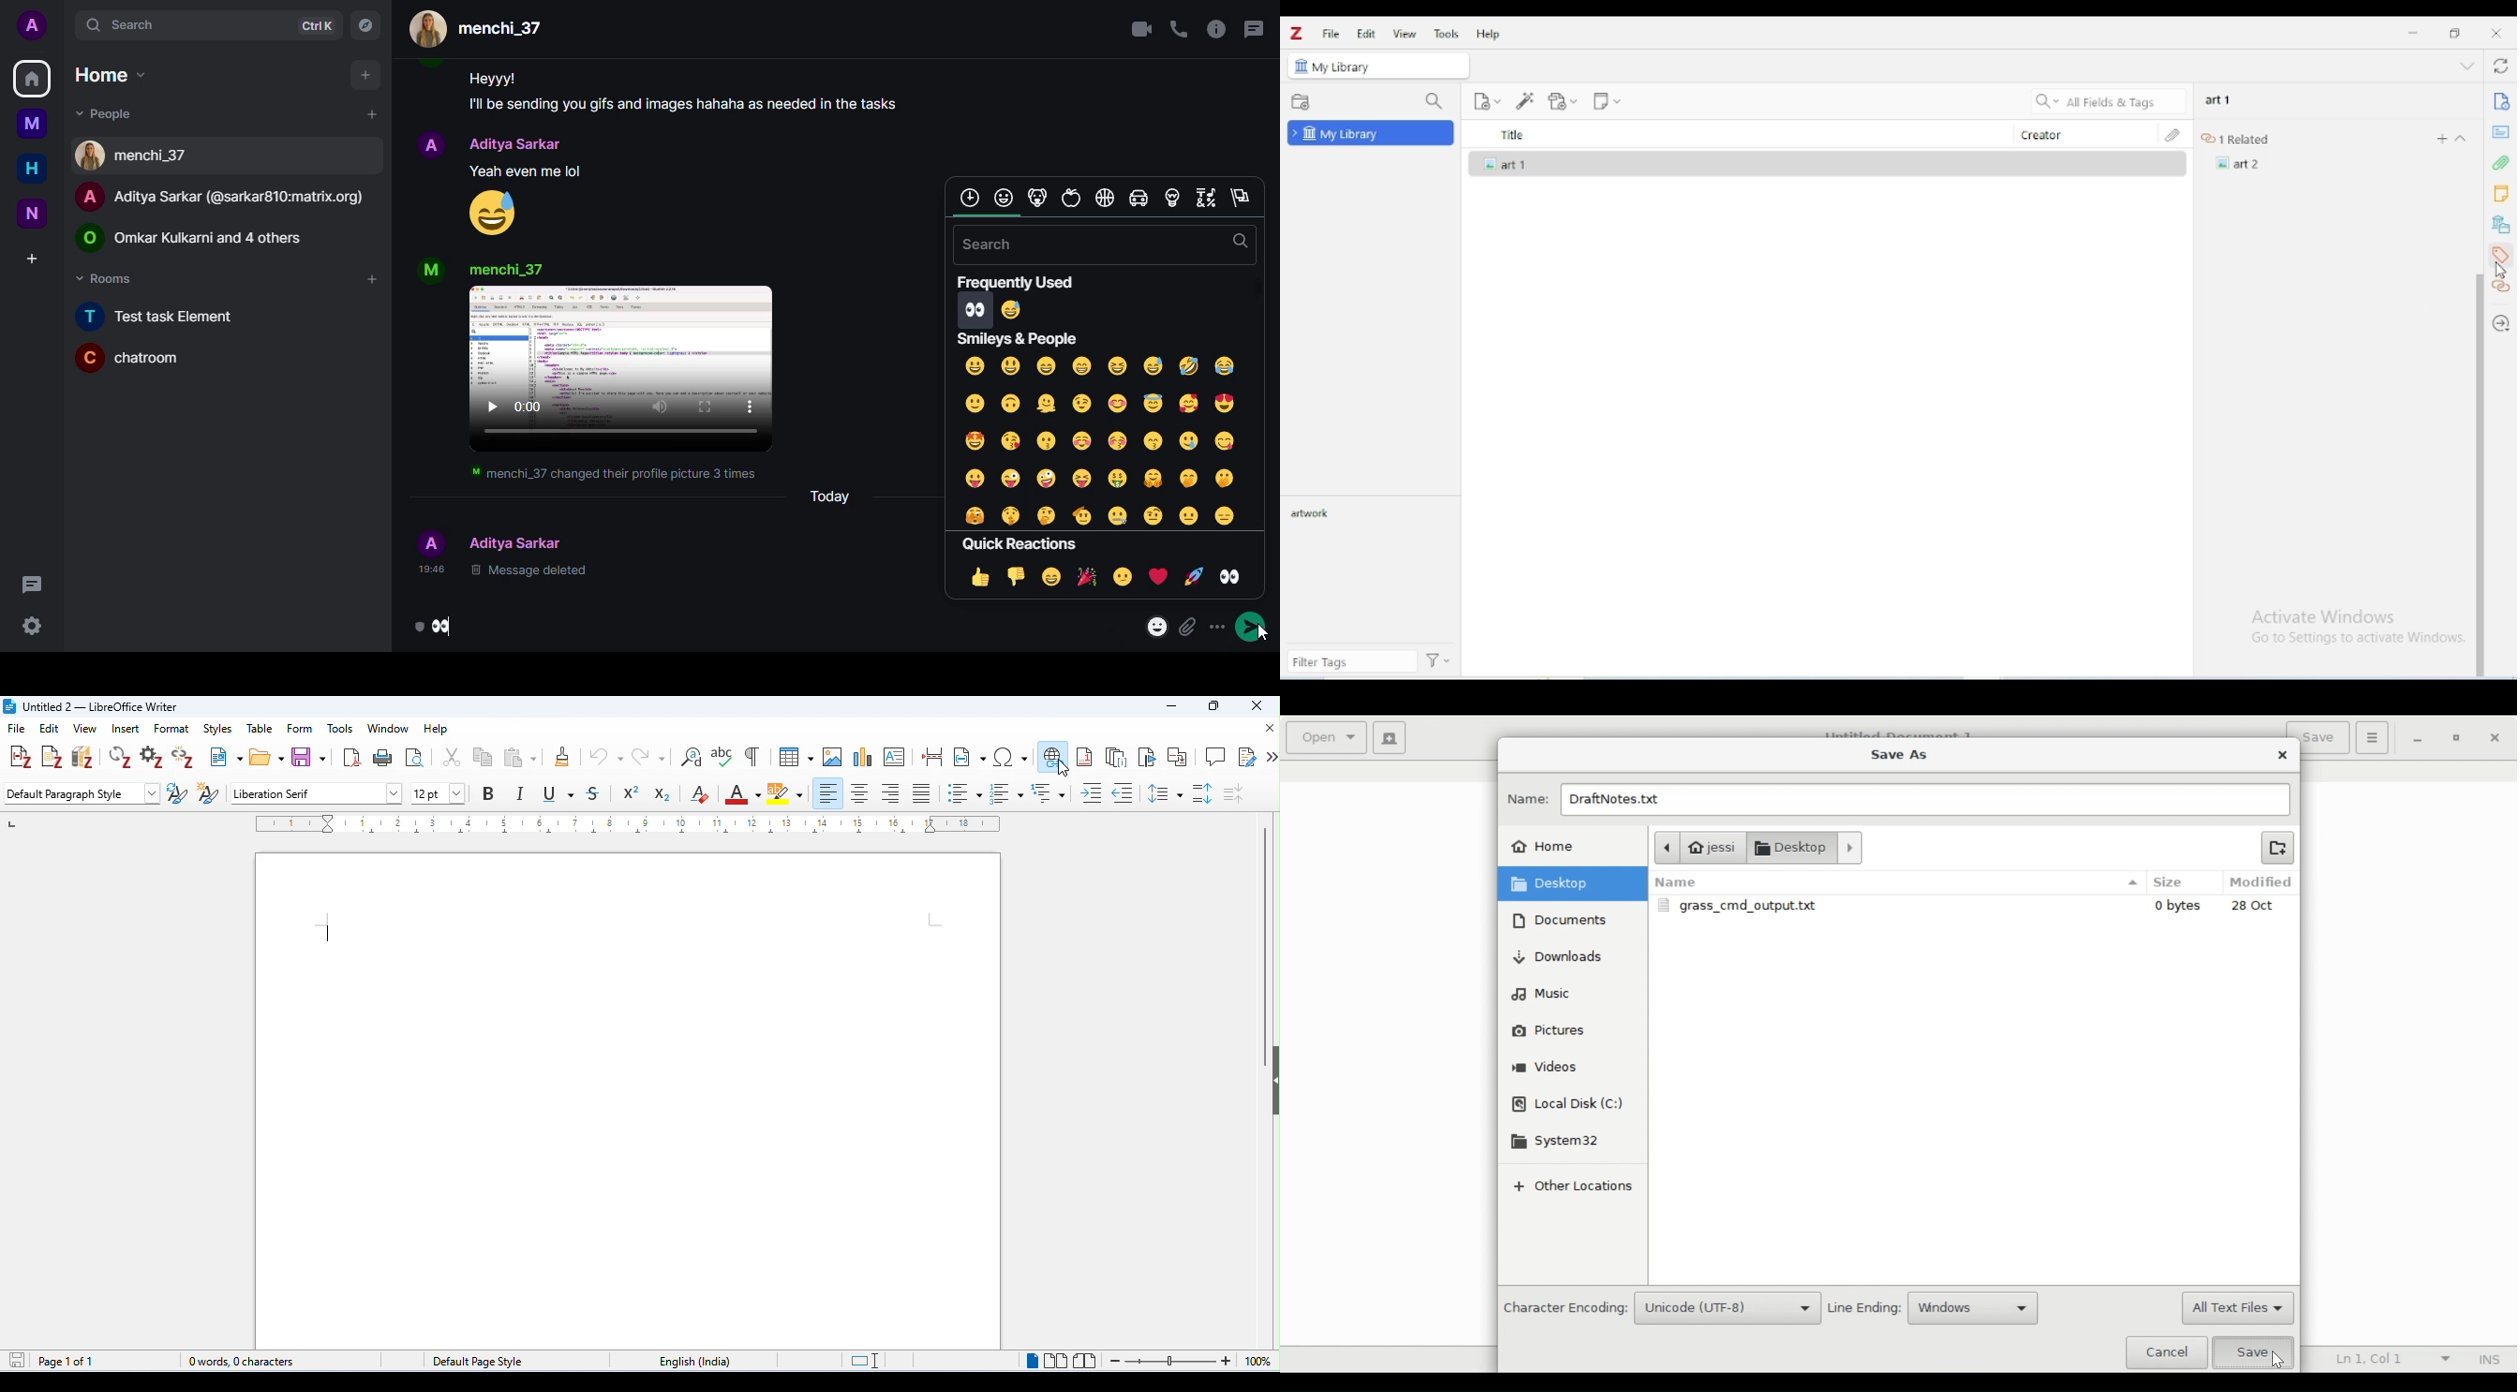  What do you see at coordinates (966, 794) in the screenshot?
I see `bulleted style` at bounding box center [966, 794].